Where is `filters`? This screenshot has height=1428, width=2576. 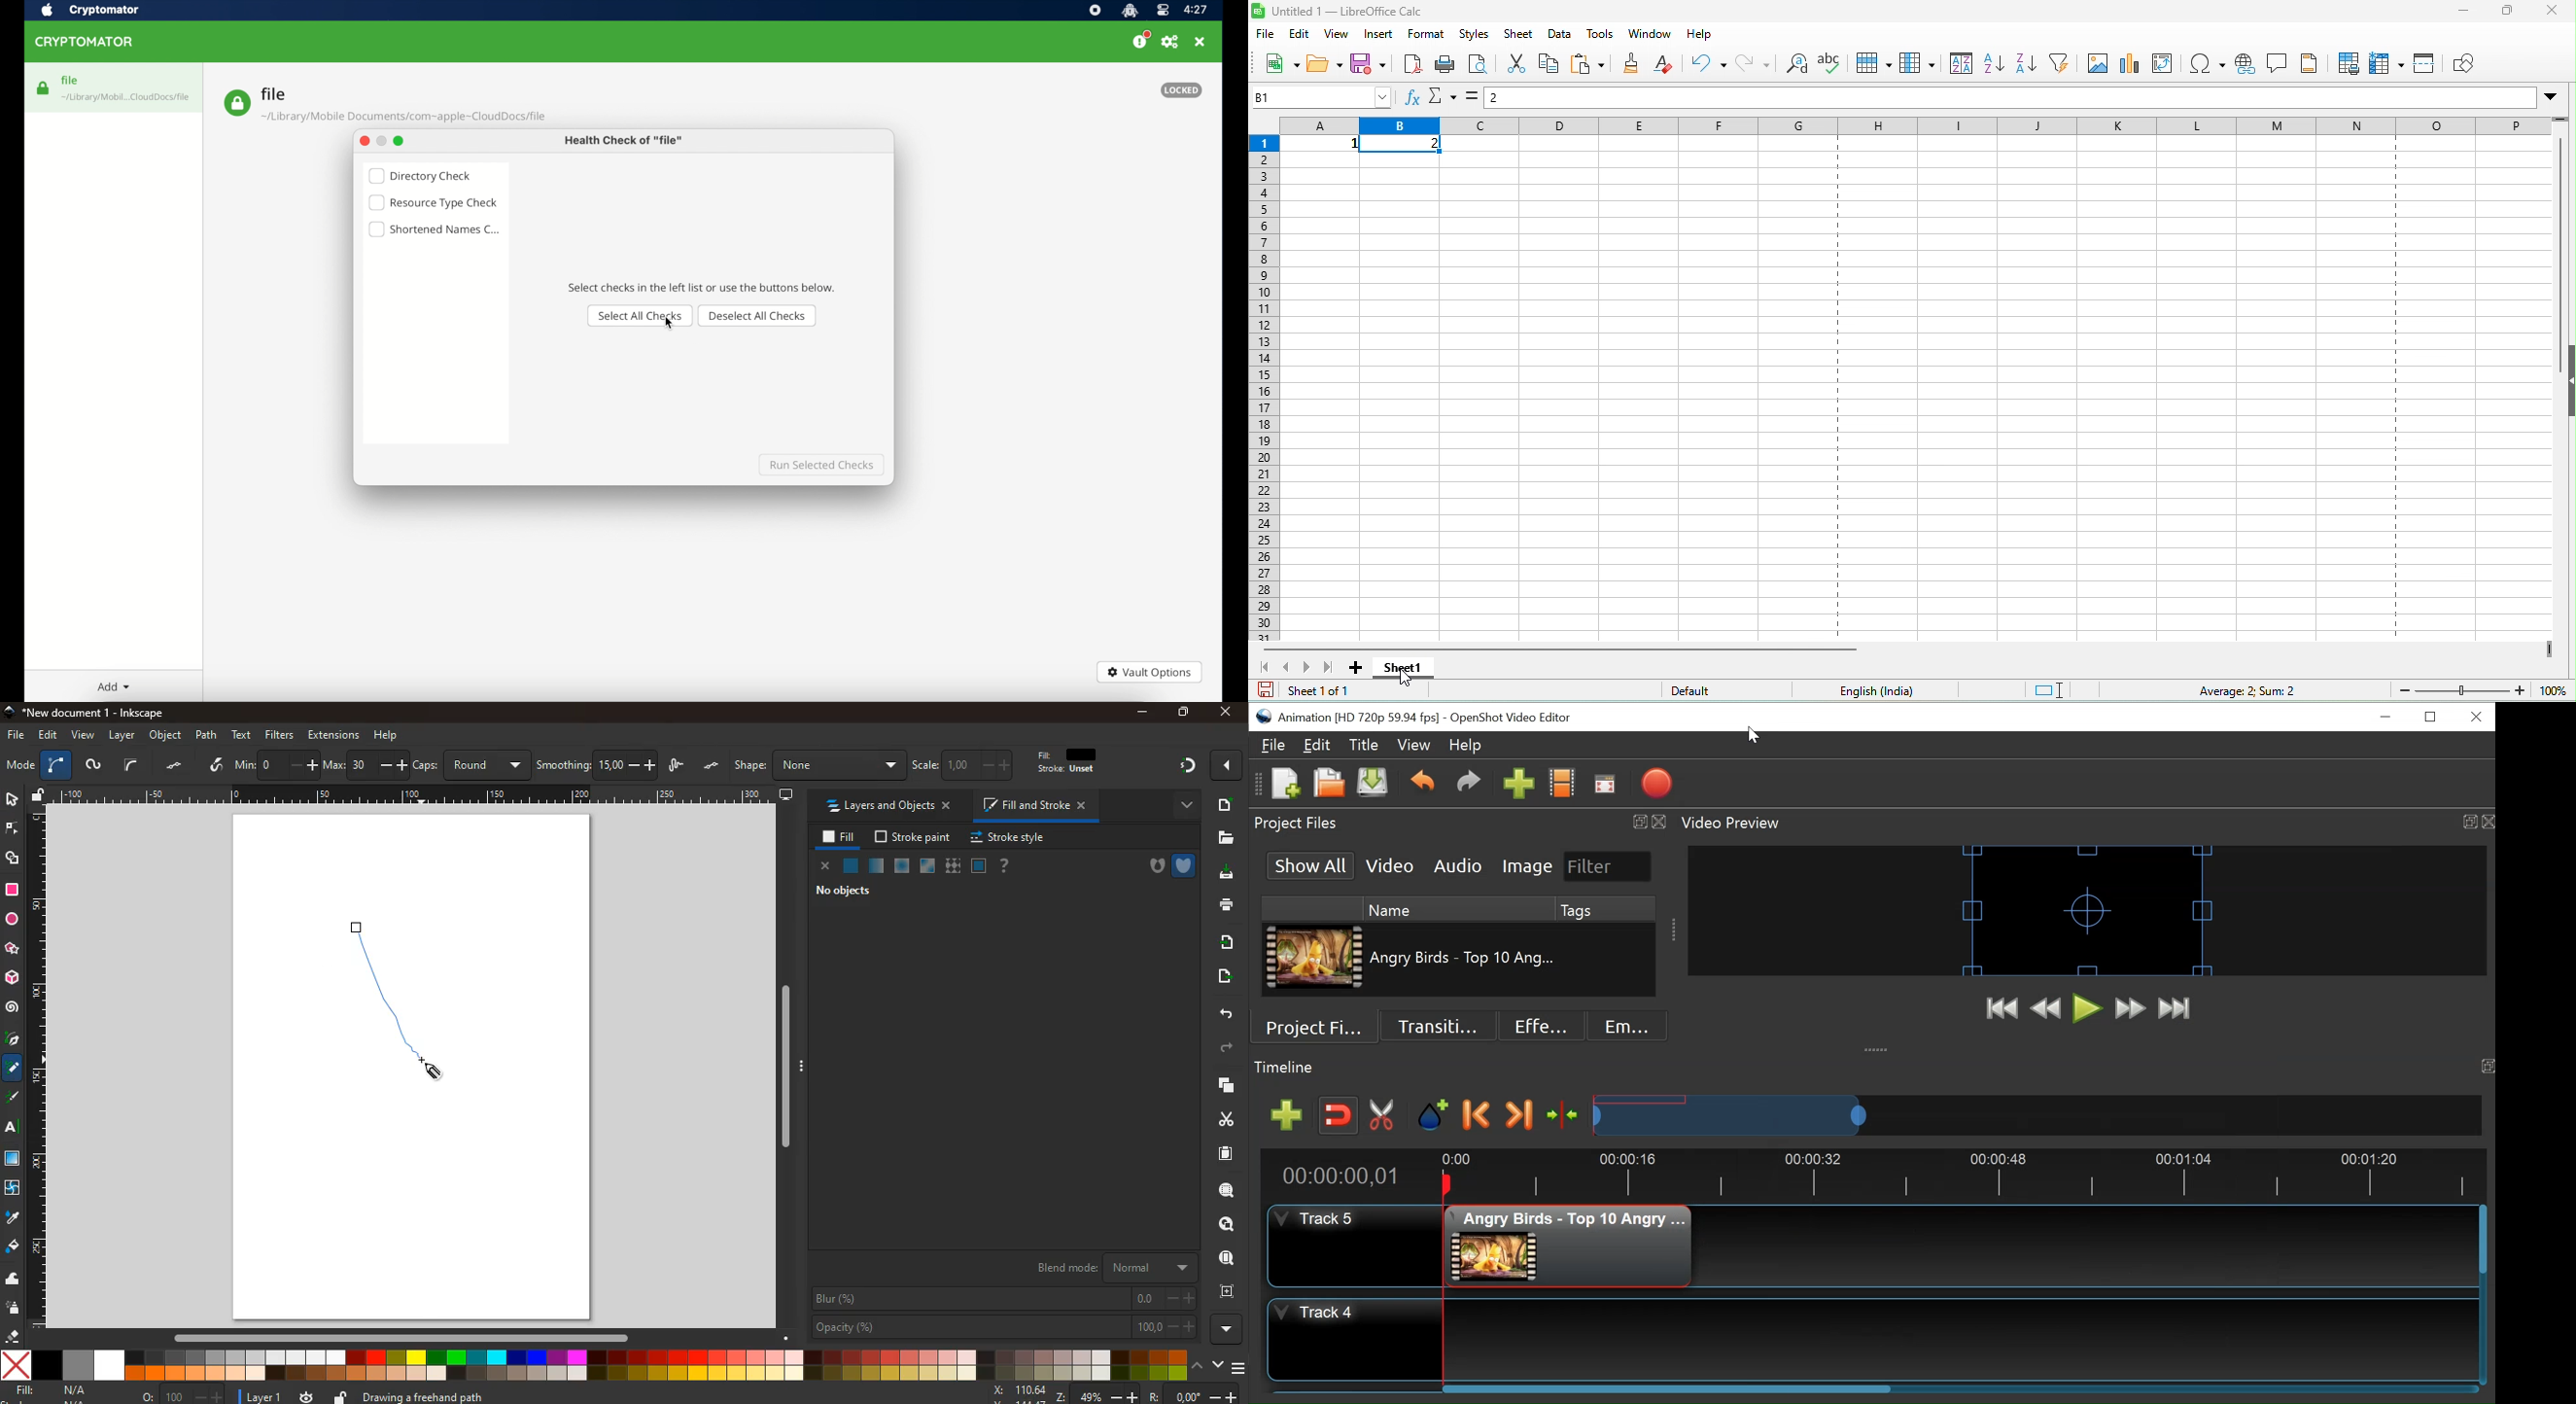 filters is located at coordinates (280, 735).